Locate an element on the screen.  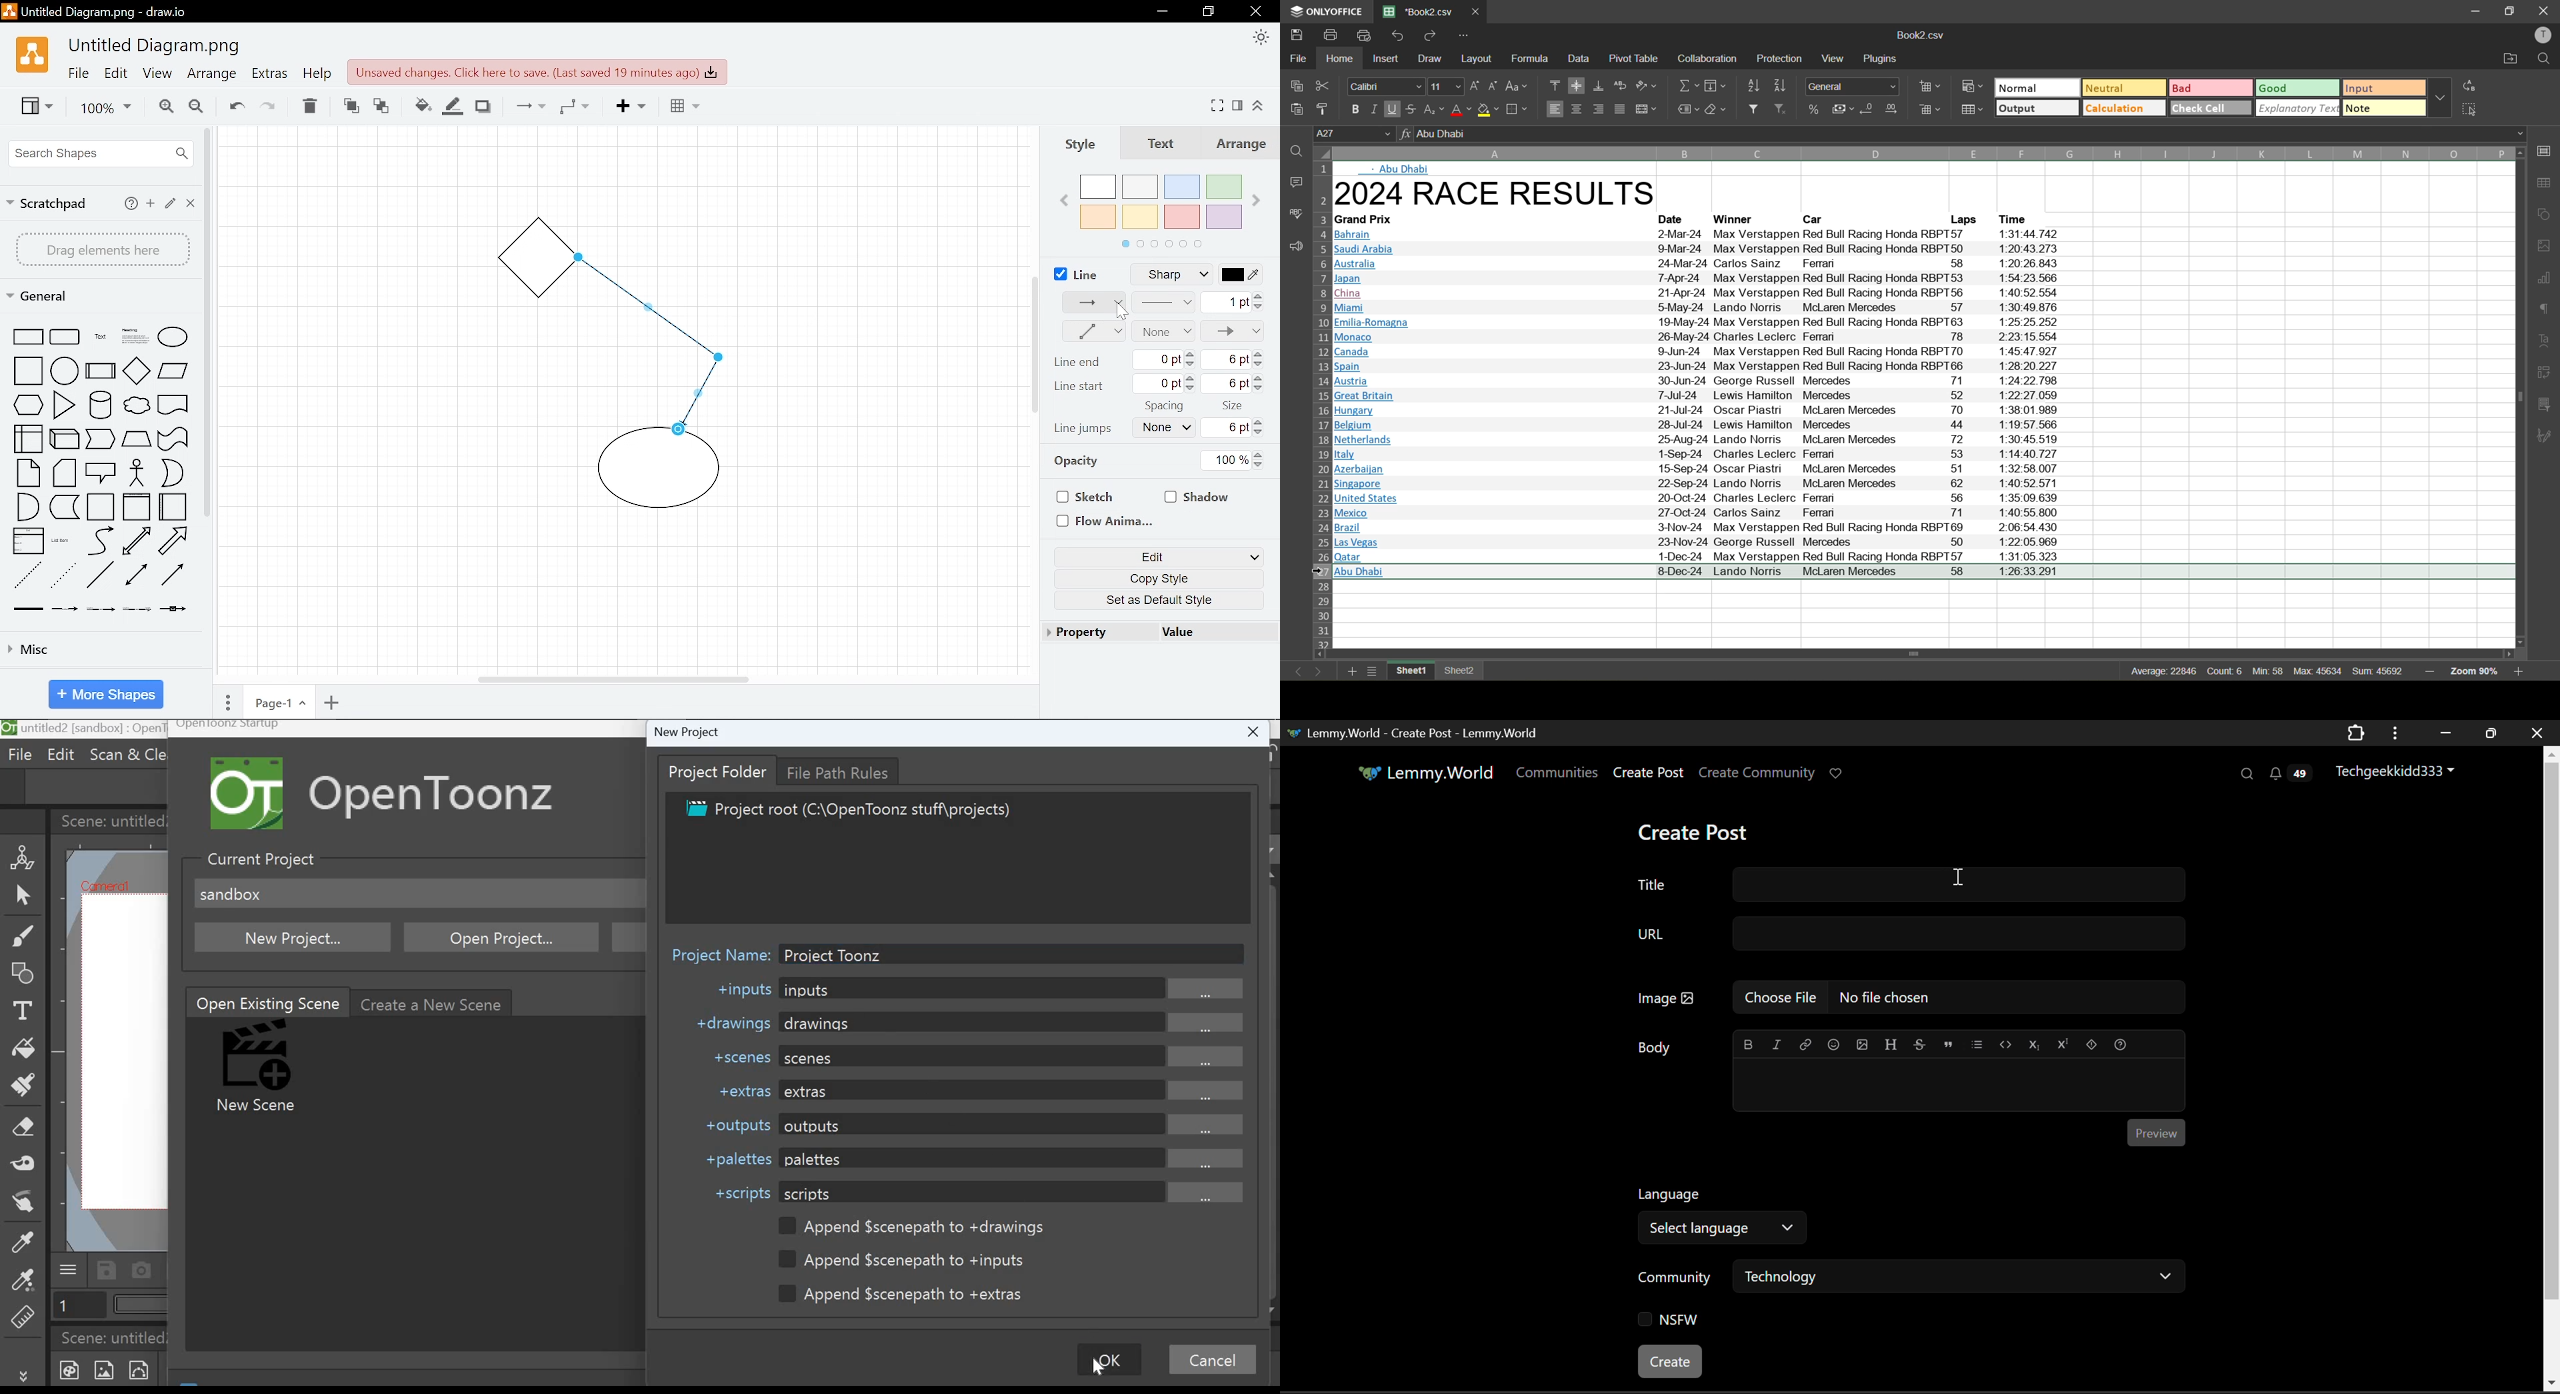
Line jumps. is located at coordinates (1084, 430).